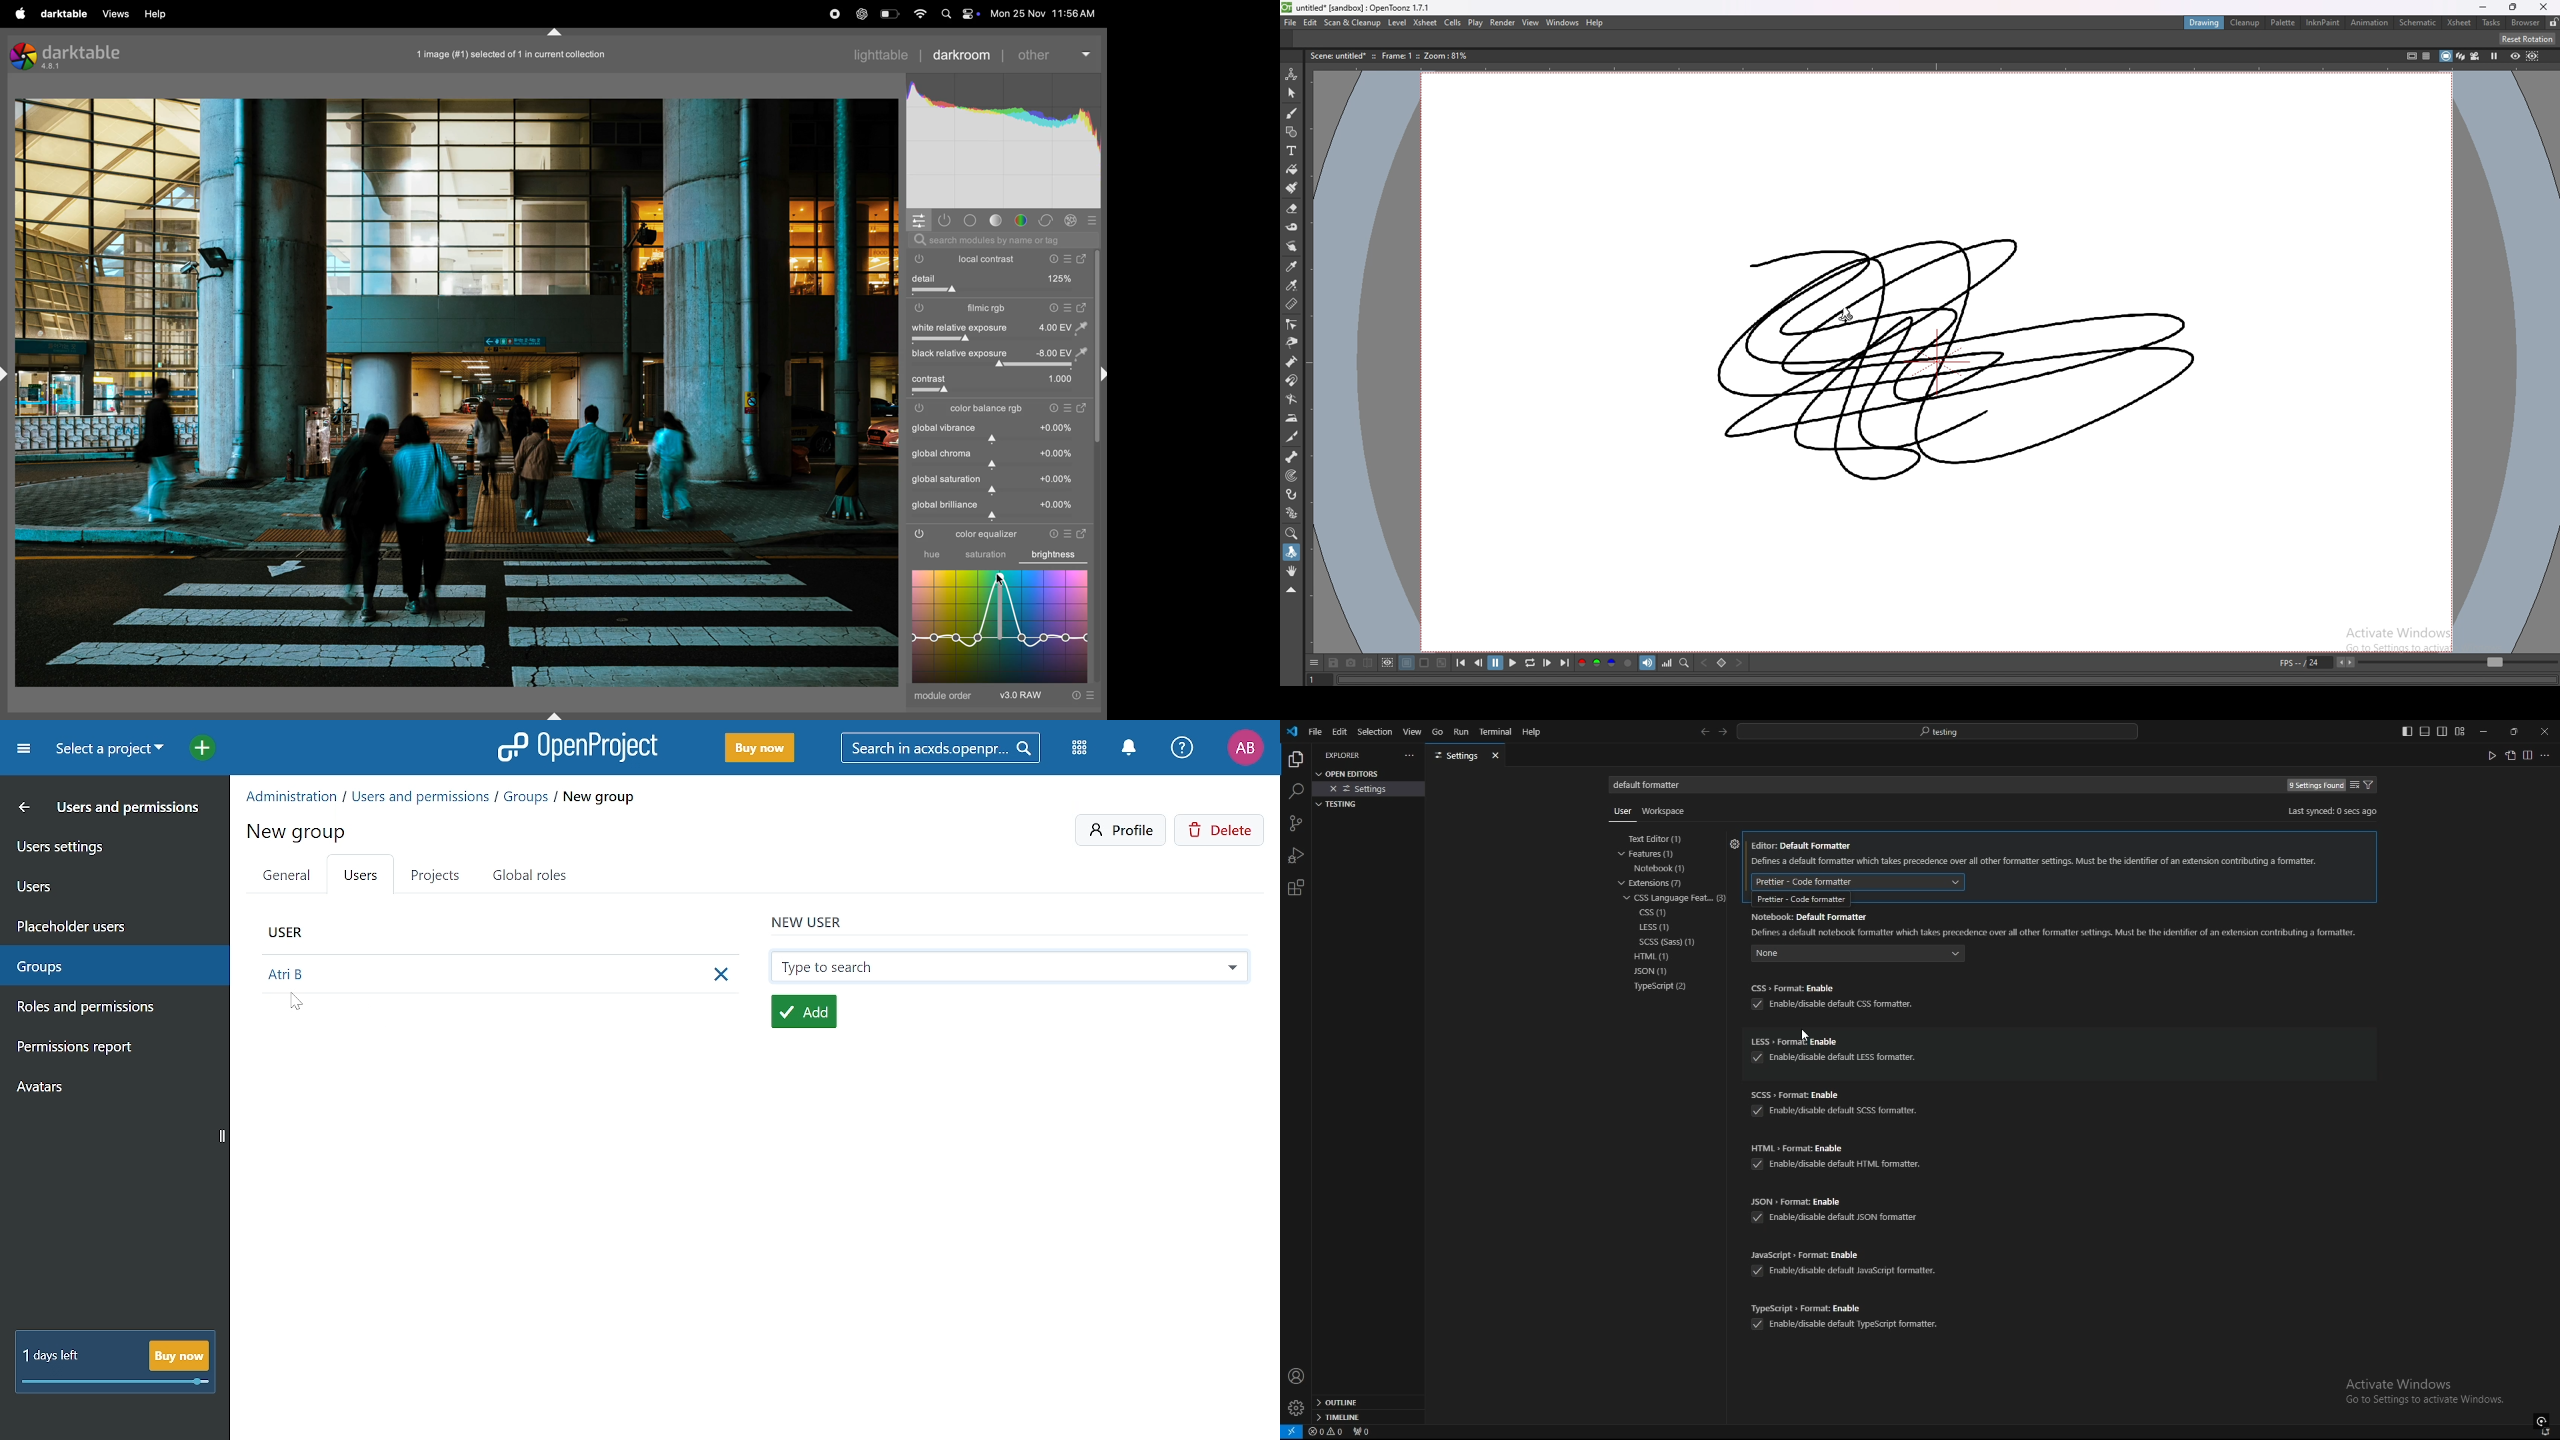 The width and height of the screenshot is (2576, 1456). What do you see at coordinates (864, 14) in the screenshot?
I see `chatgpt` at bounding box center [864, 14].